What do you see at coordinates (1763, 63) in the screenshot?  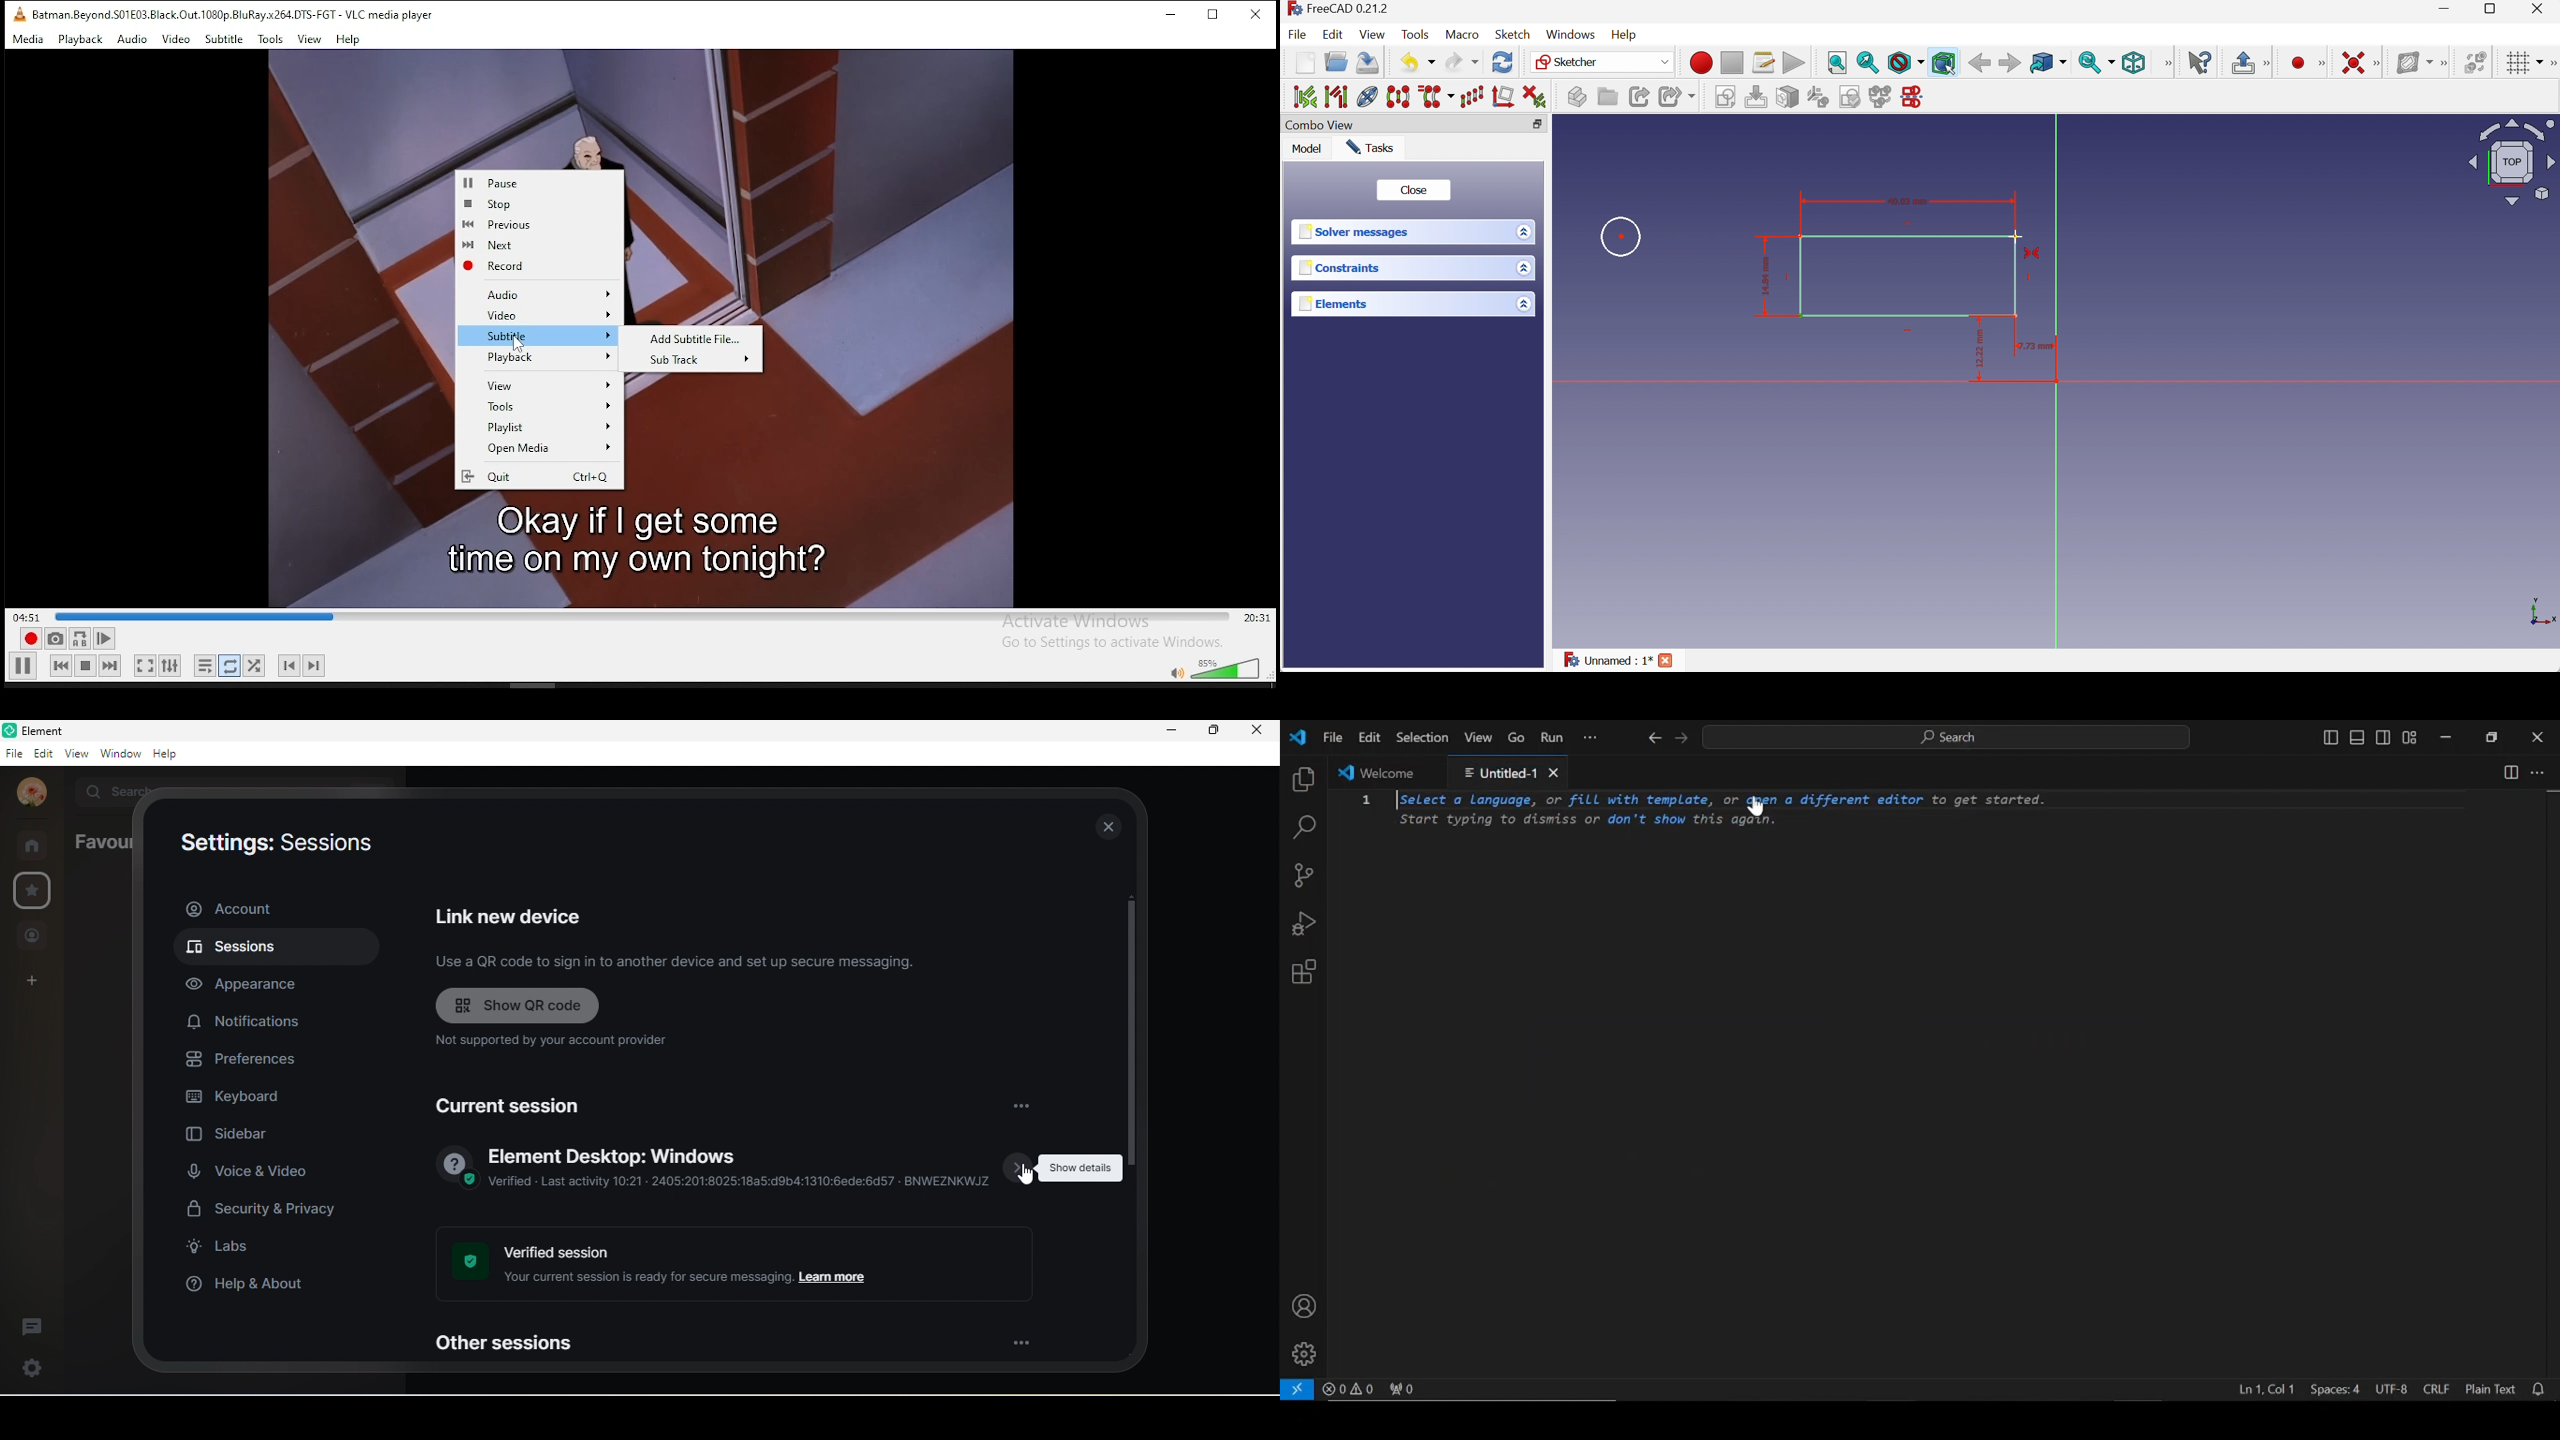 I see `Macros...` at bounding box center [1763, 63].